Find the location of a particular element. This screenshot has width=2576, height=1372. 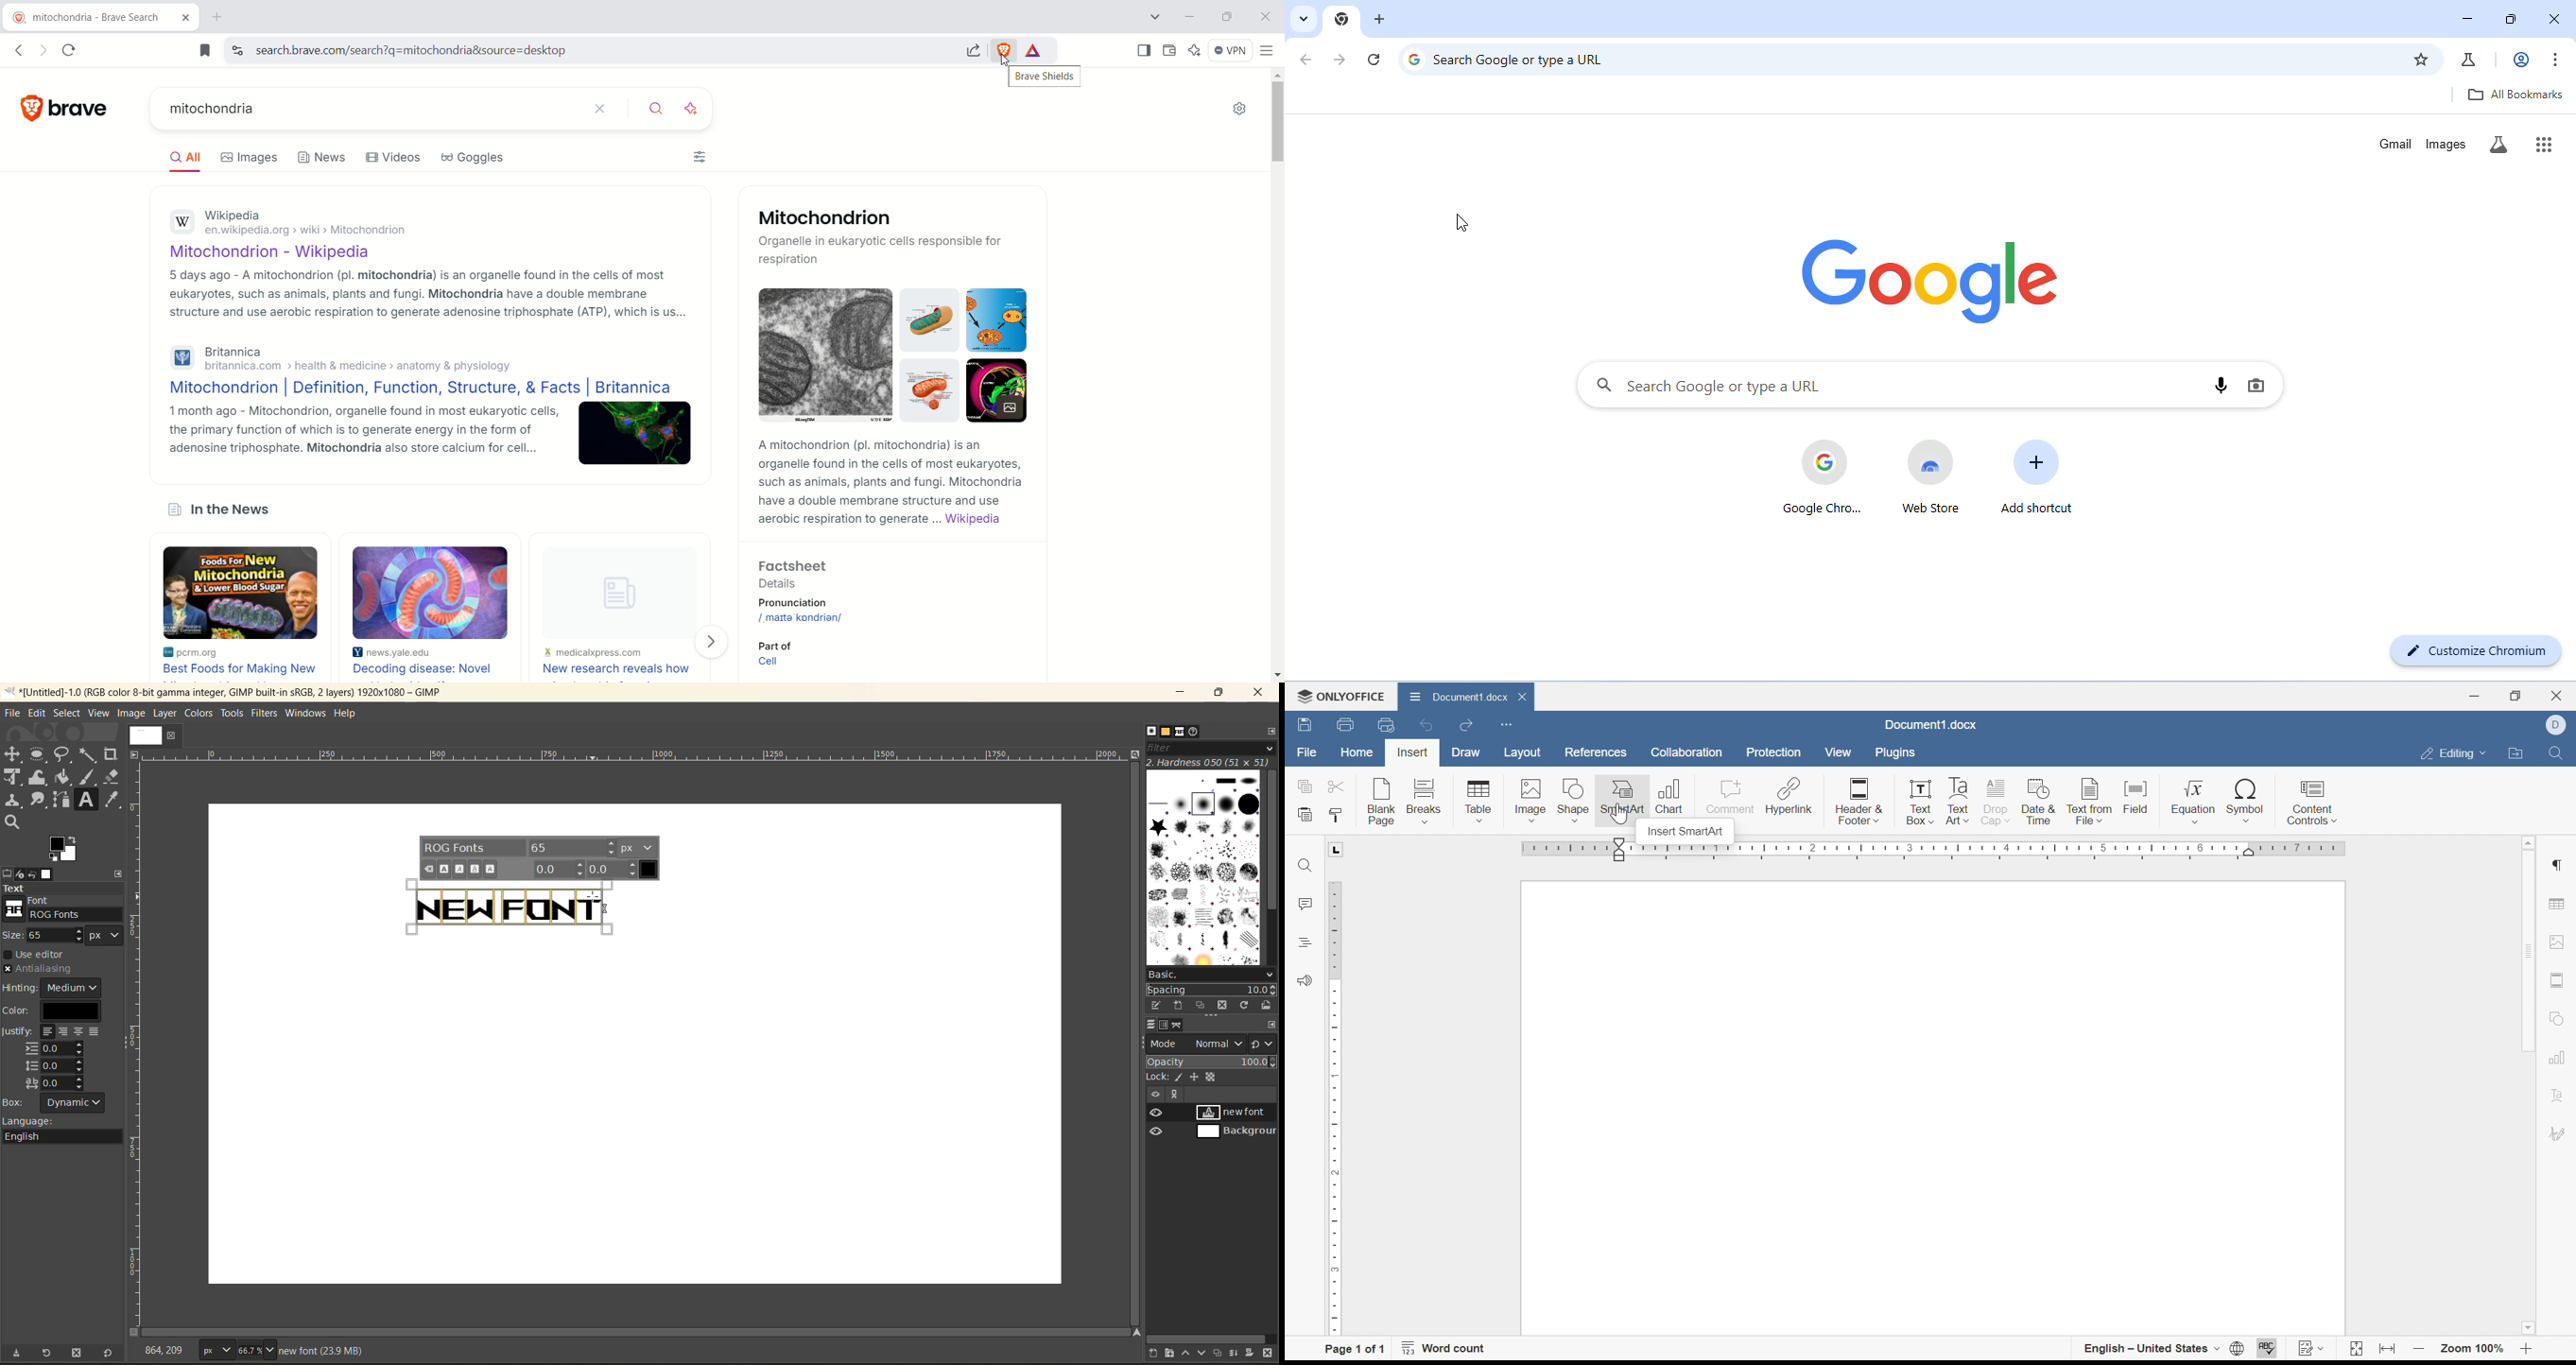

Undo is located at coordinates (1423, 725).